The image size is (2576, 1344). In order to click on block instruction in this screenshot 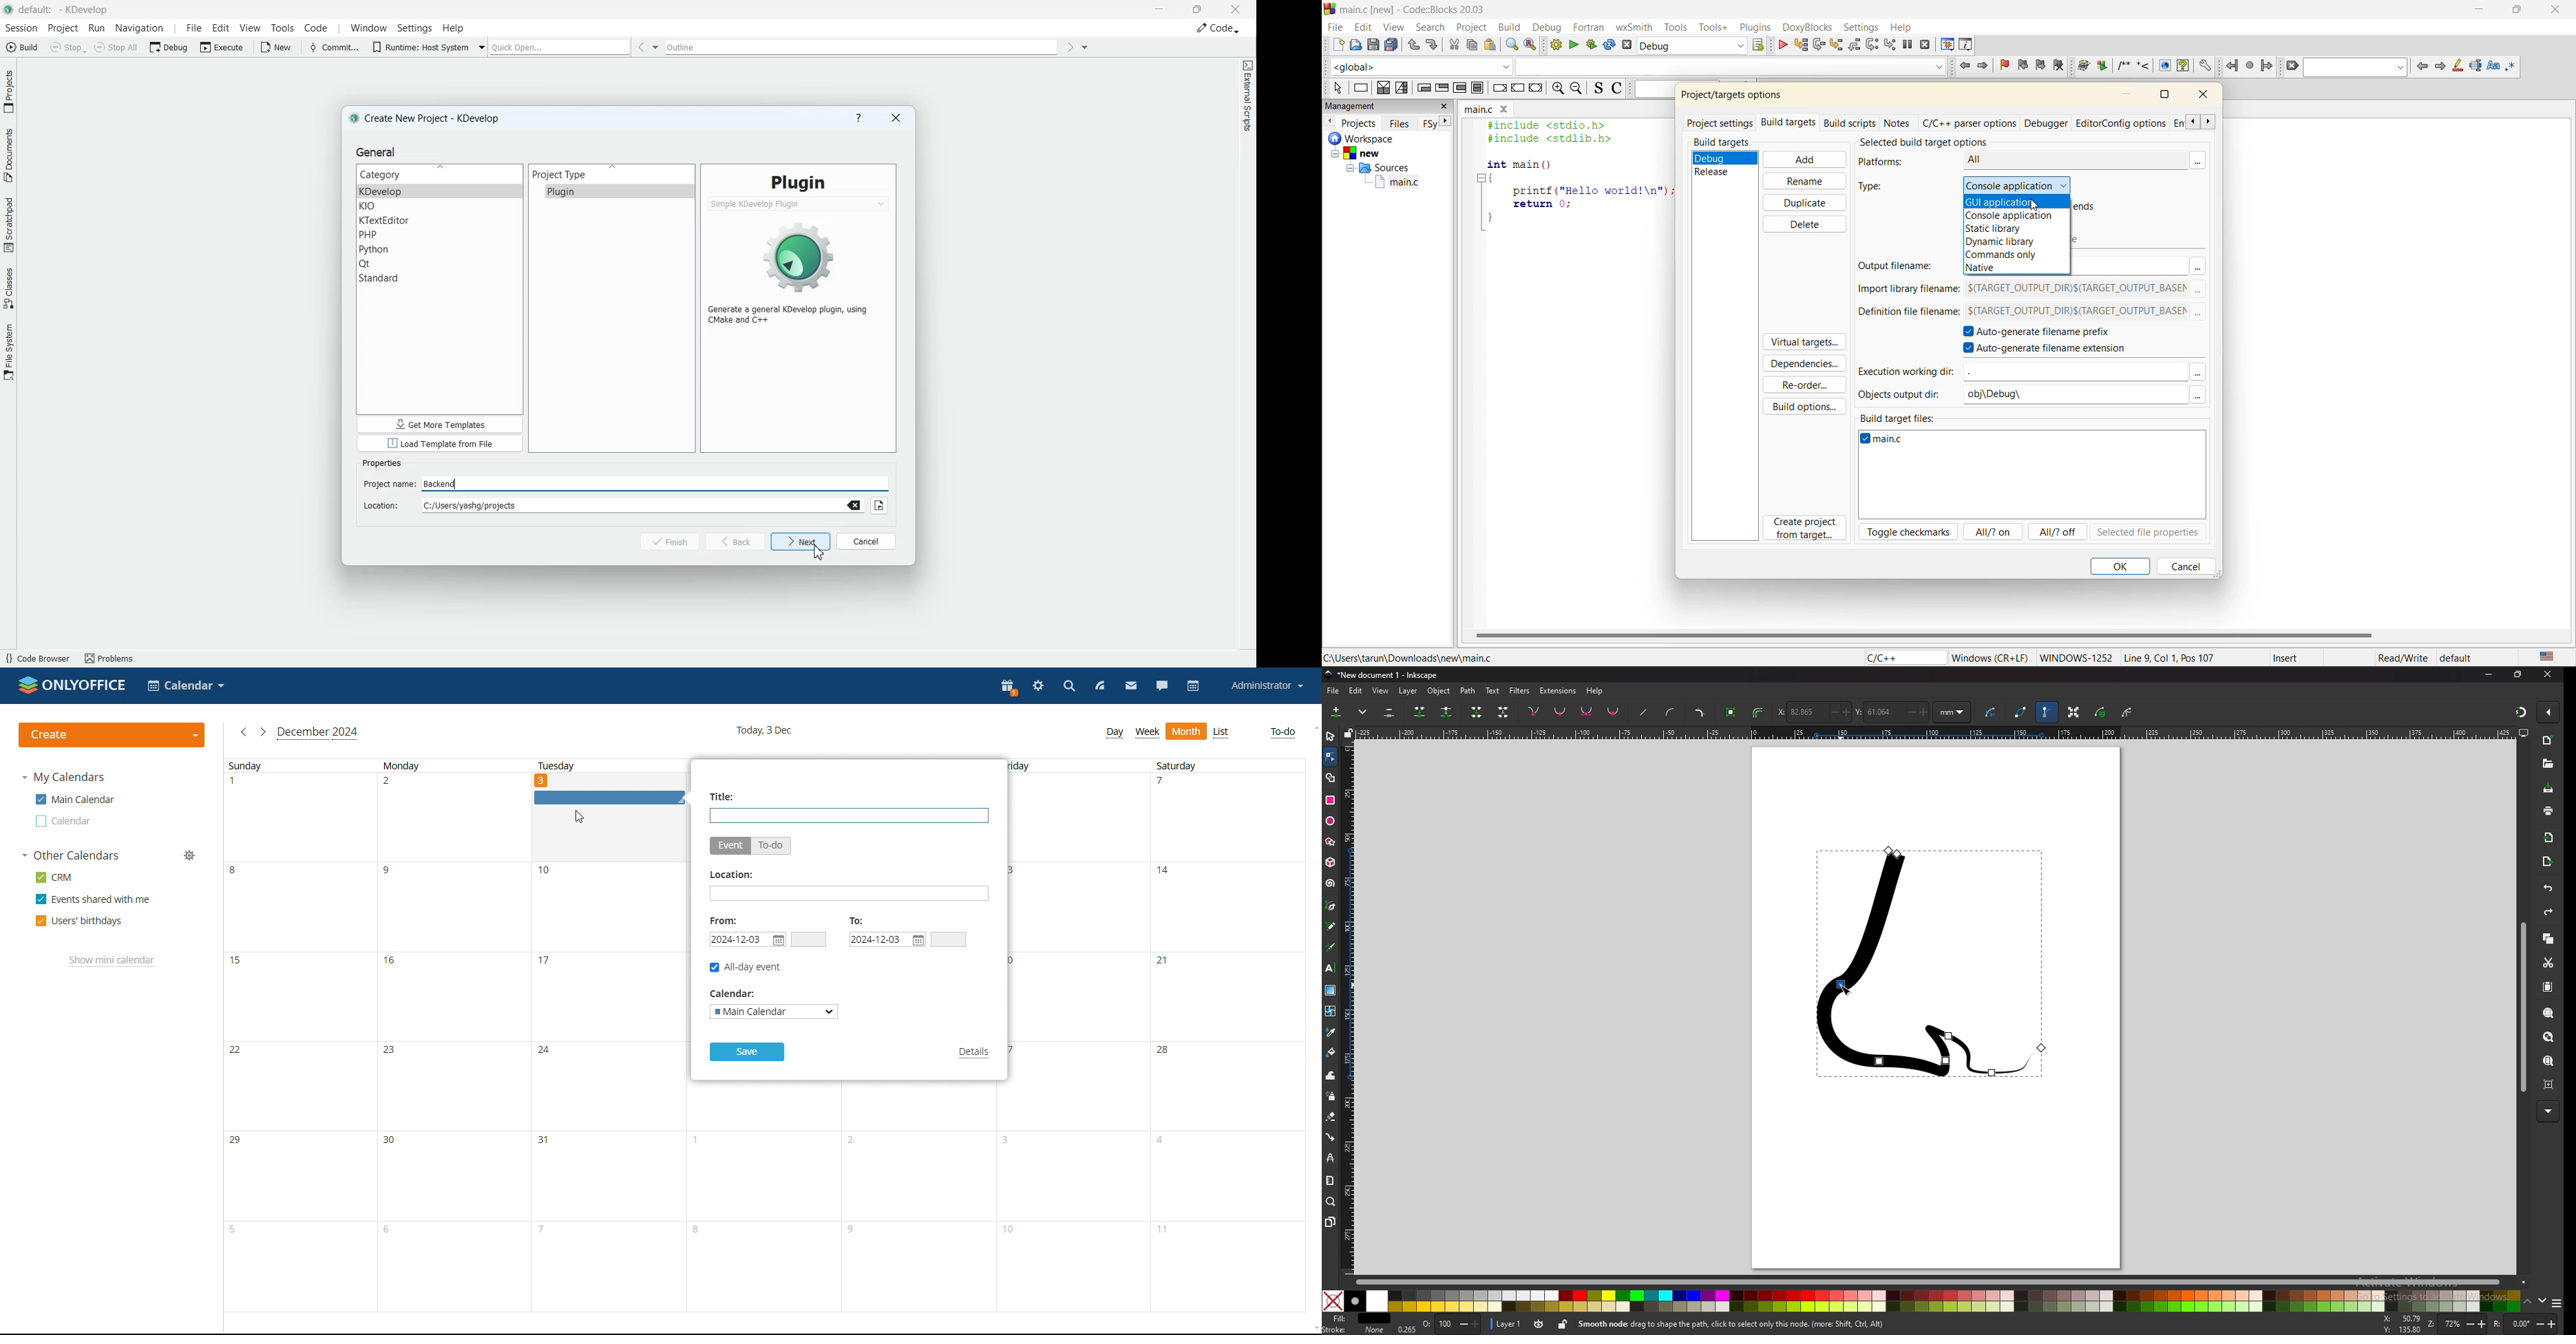, I will do `click(1479, 87)`.